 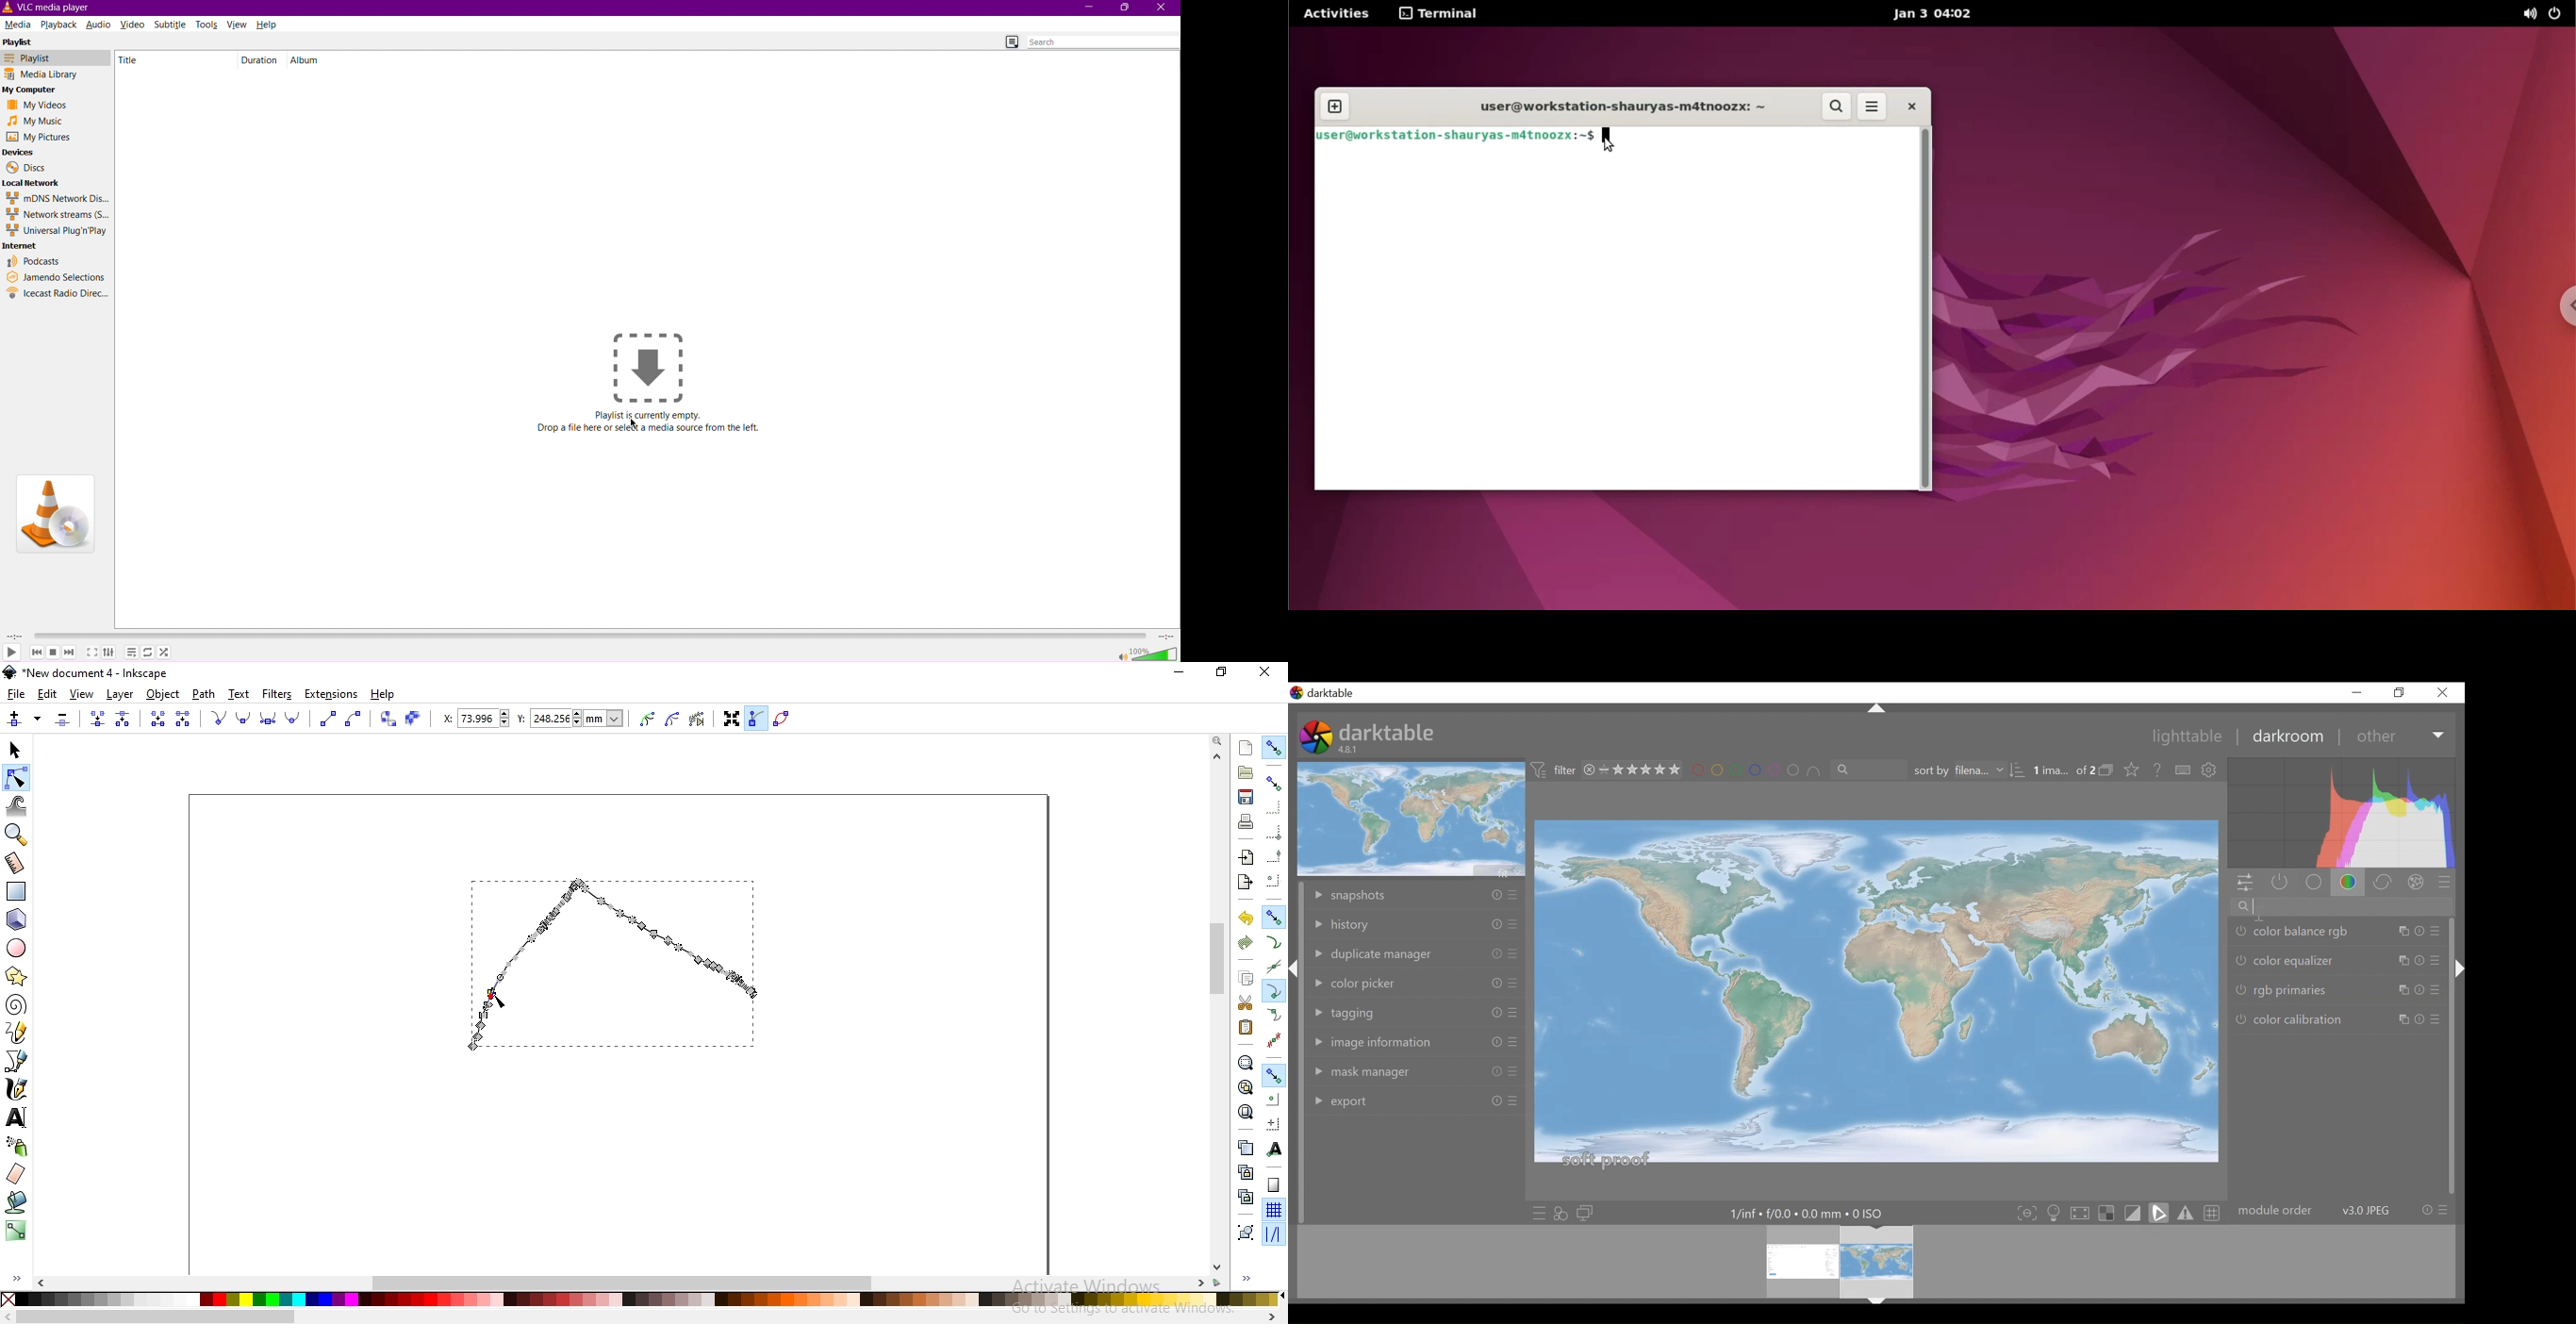 What do you see at coordinates (1245, 917) in the screenshot?
I see `undo` at bounding box center [1245, 917].